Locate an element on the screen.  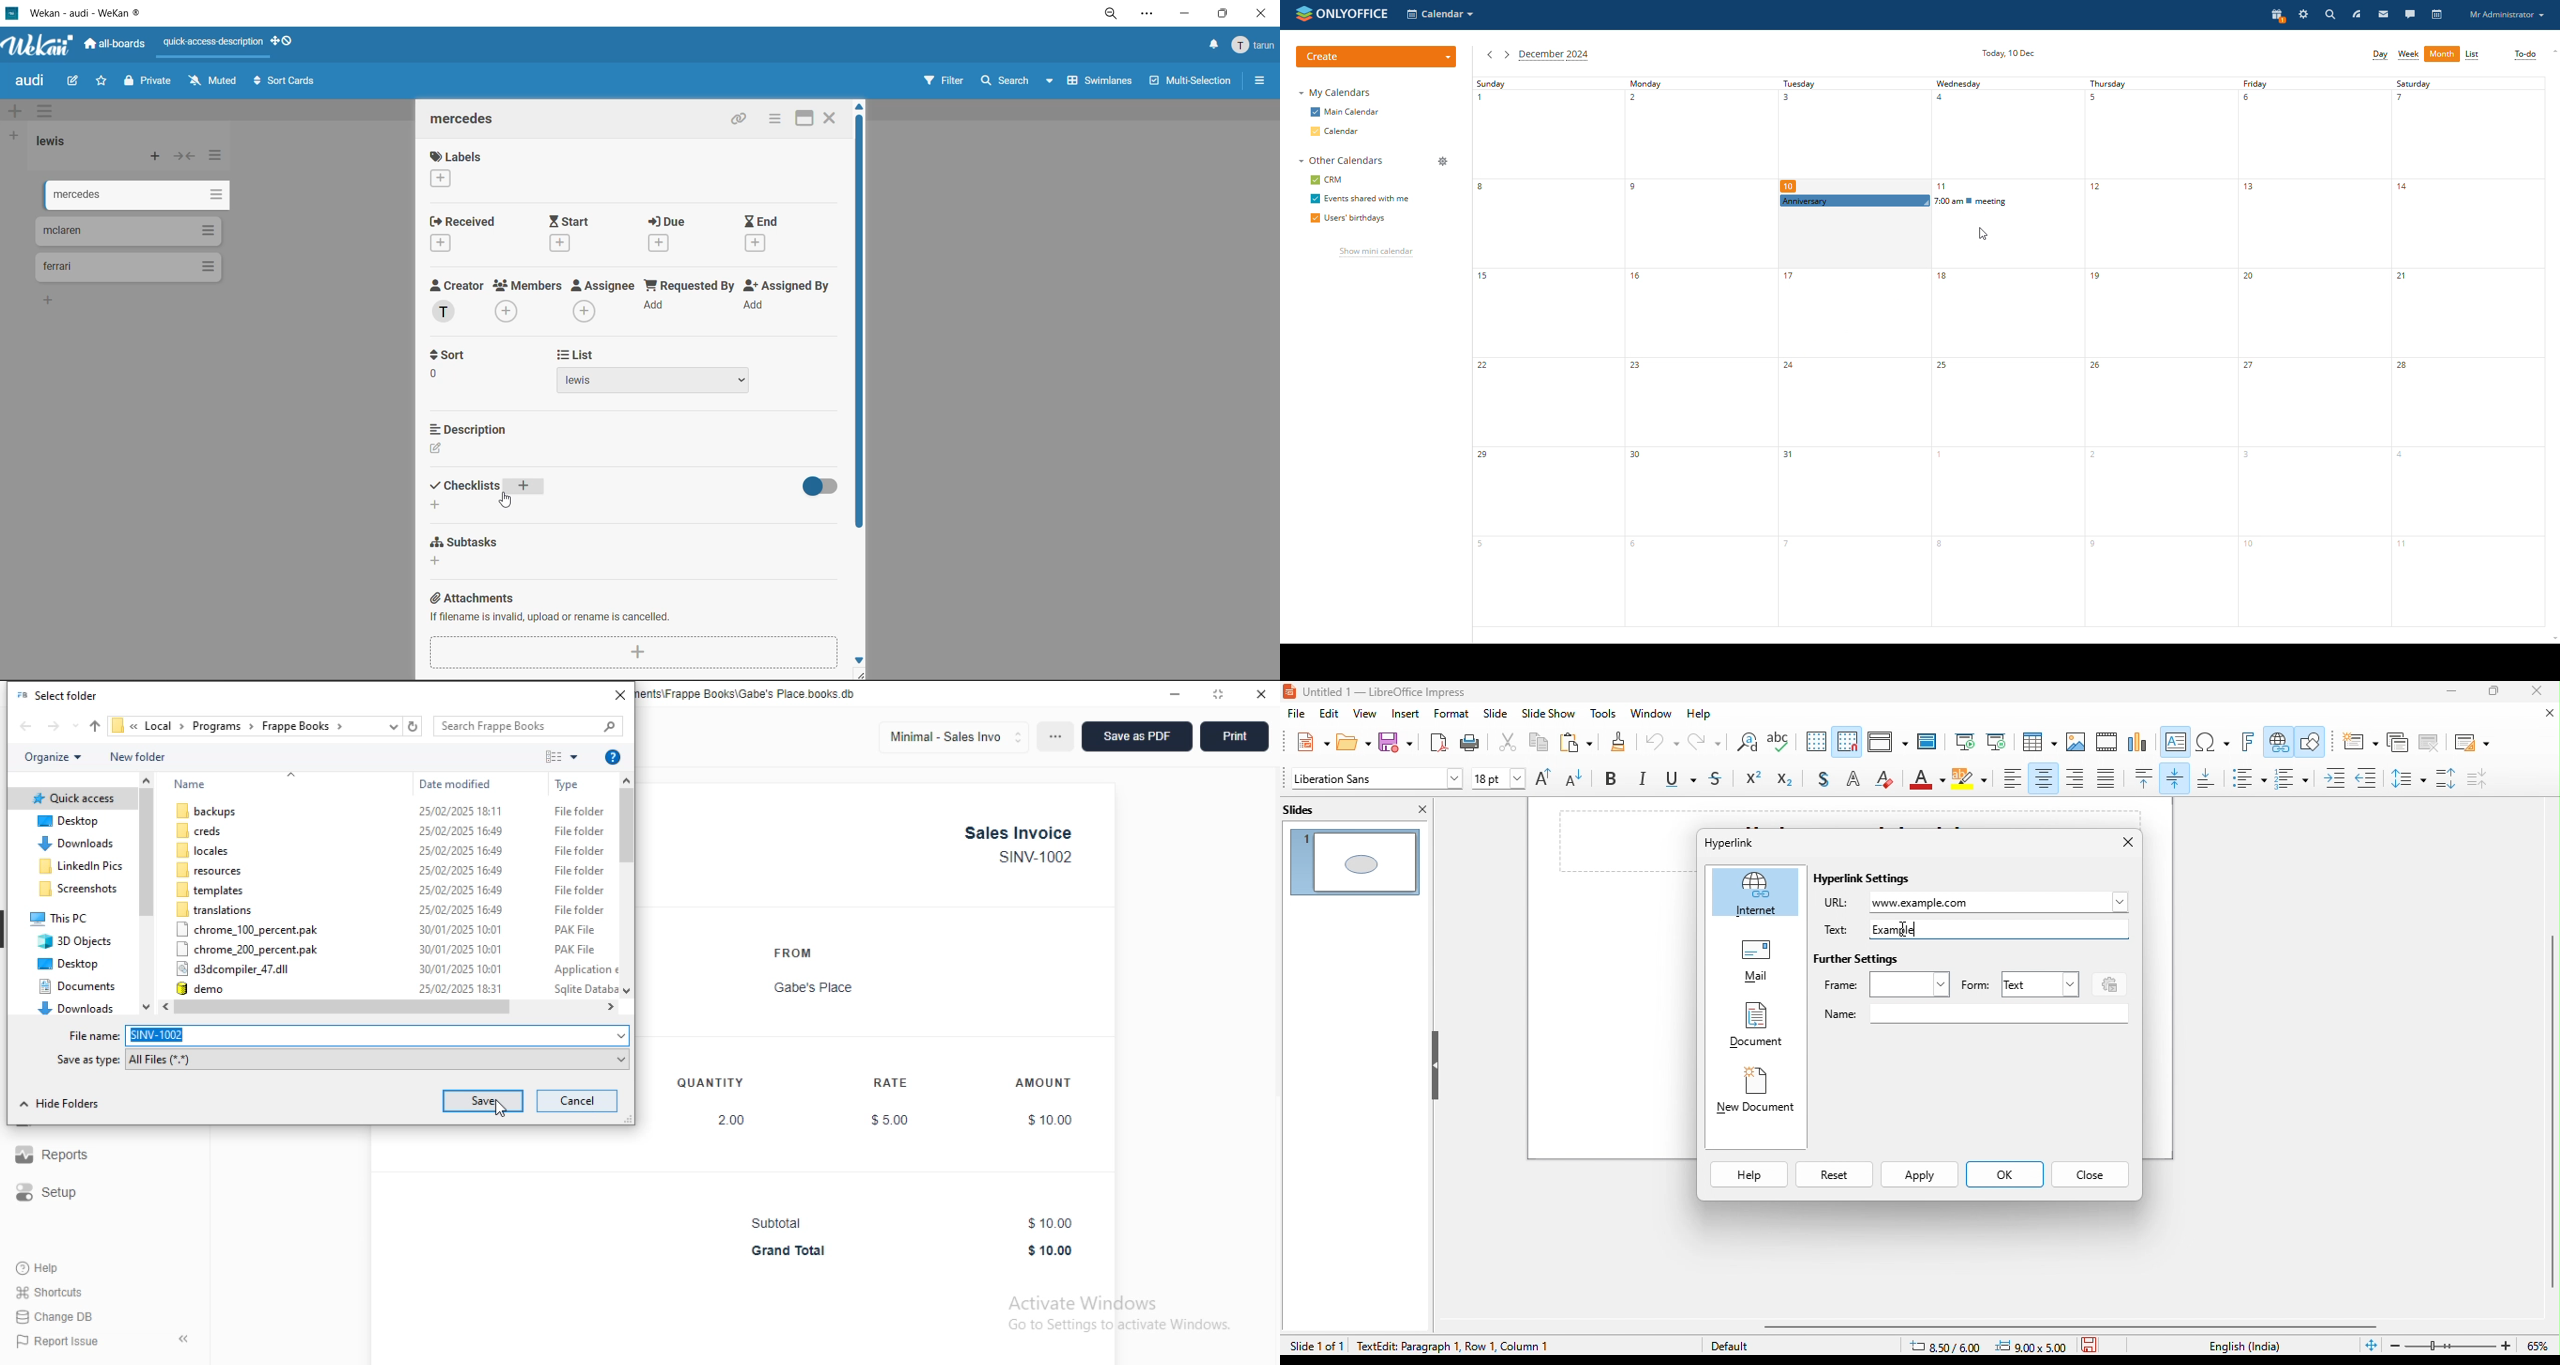
zoom is located at coordinates (1114, 17).